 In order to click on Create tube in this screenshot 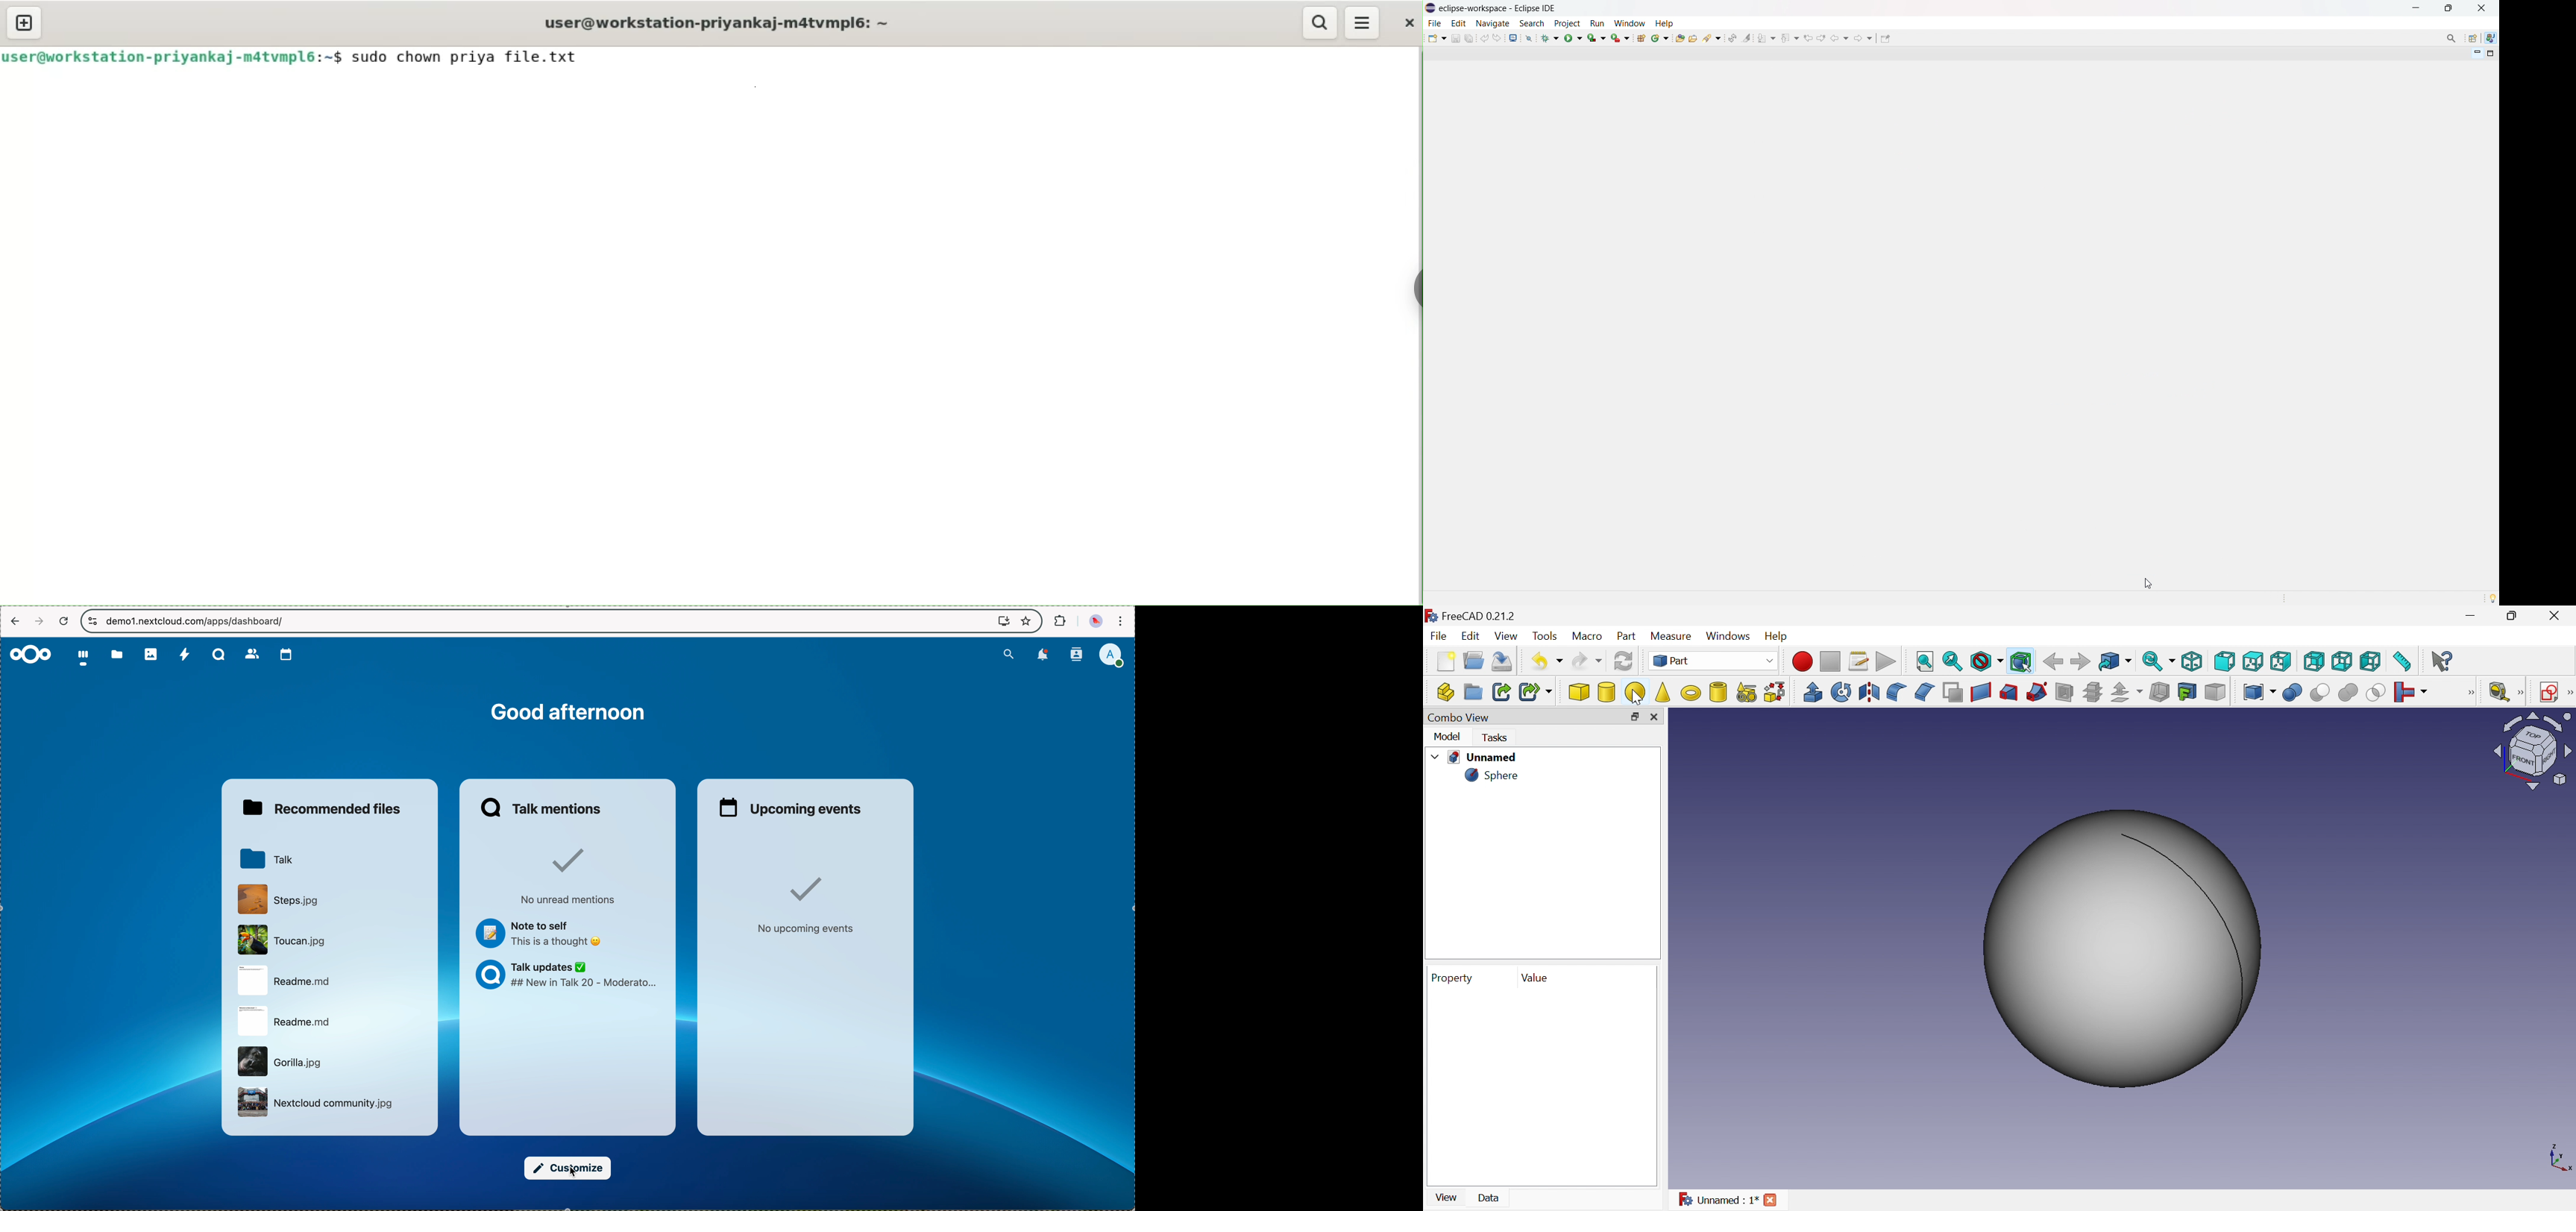, I will do `click(1719, 692)`.